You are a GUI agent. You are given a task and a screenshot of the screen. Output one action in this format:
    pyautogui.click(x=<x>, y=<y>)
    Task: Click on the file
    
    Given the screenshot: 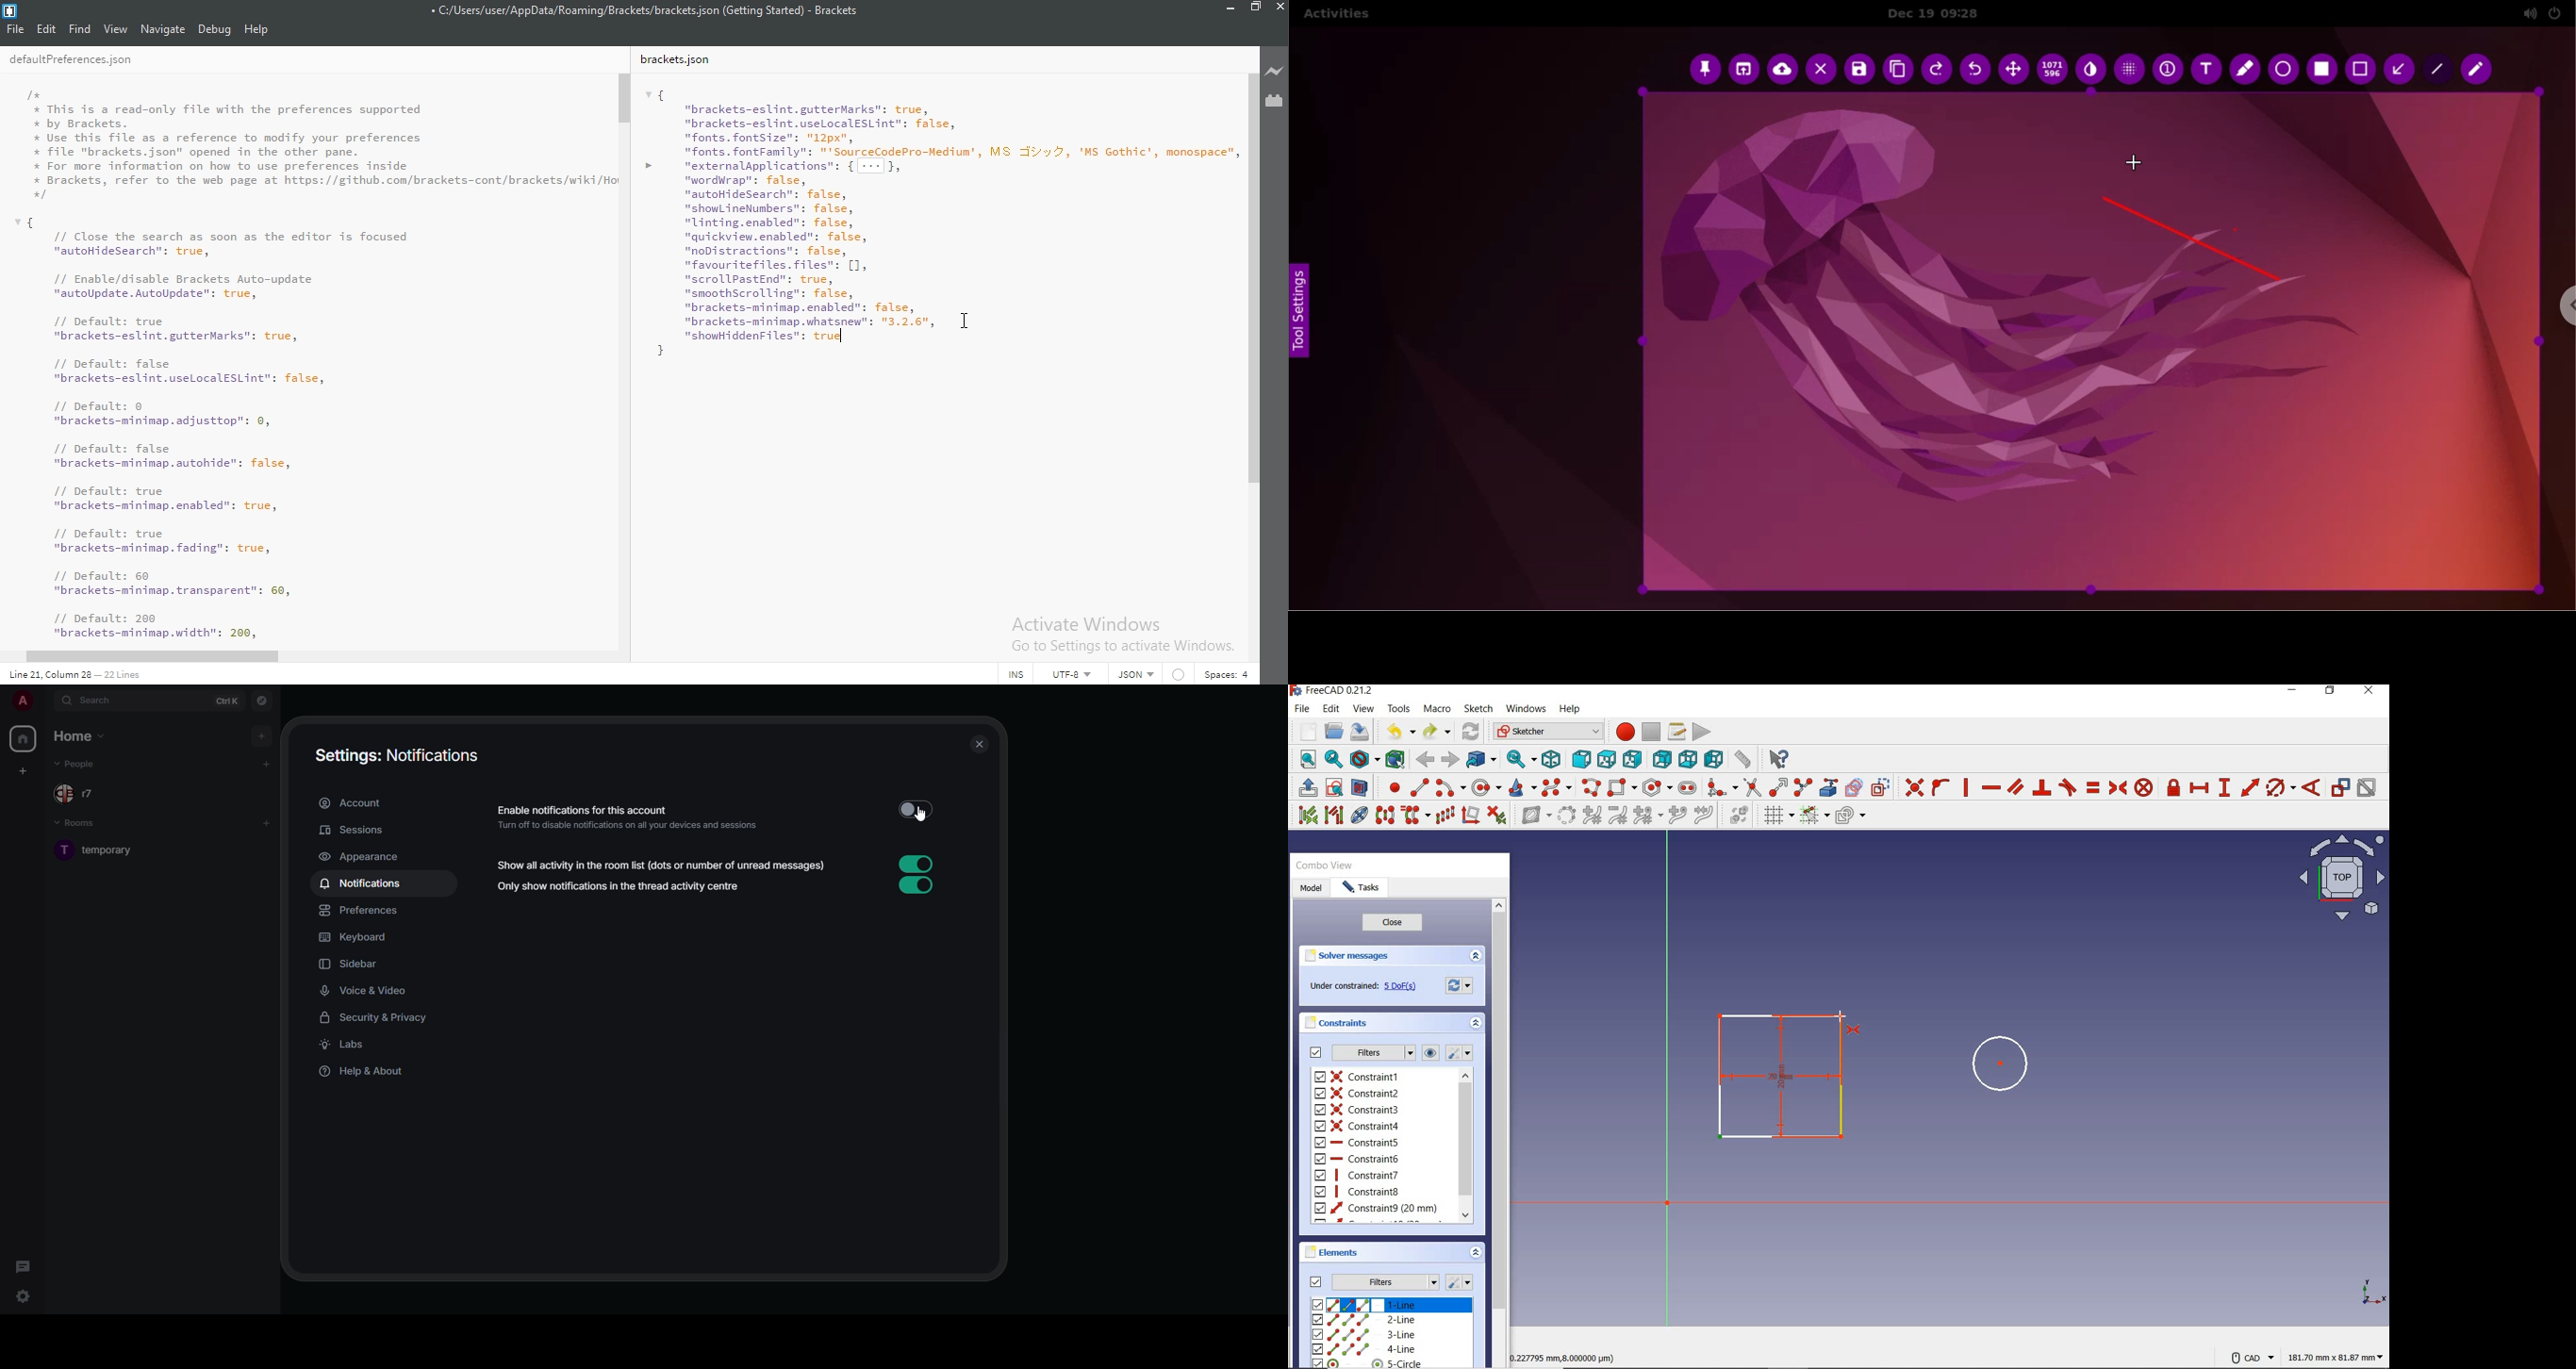 What is the action you would take?
    pyautogui.click(x=1302, y=709)
    